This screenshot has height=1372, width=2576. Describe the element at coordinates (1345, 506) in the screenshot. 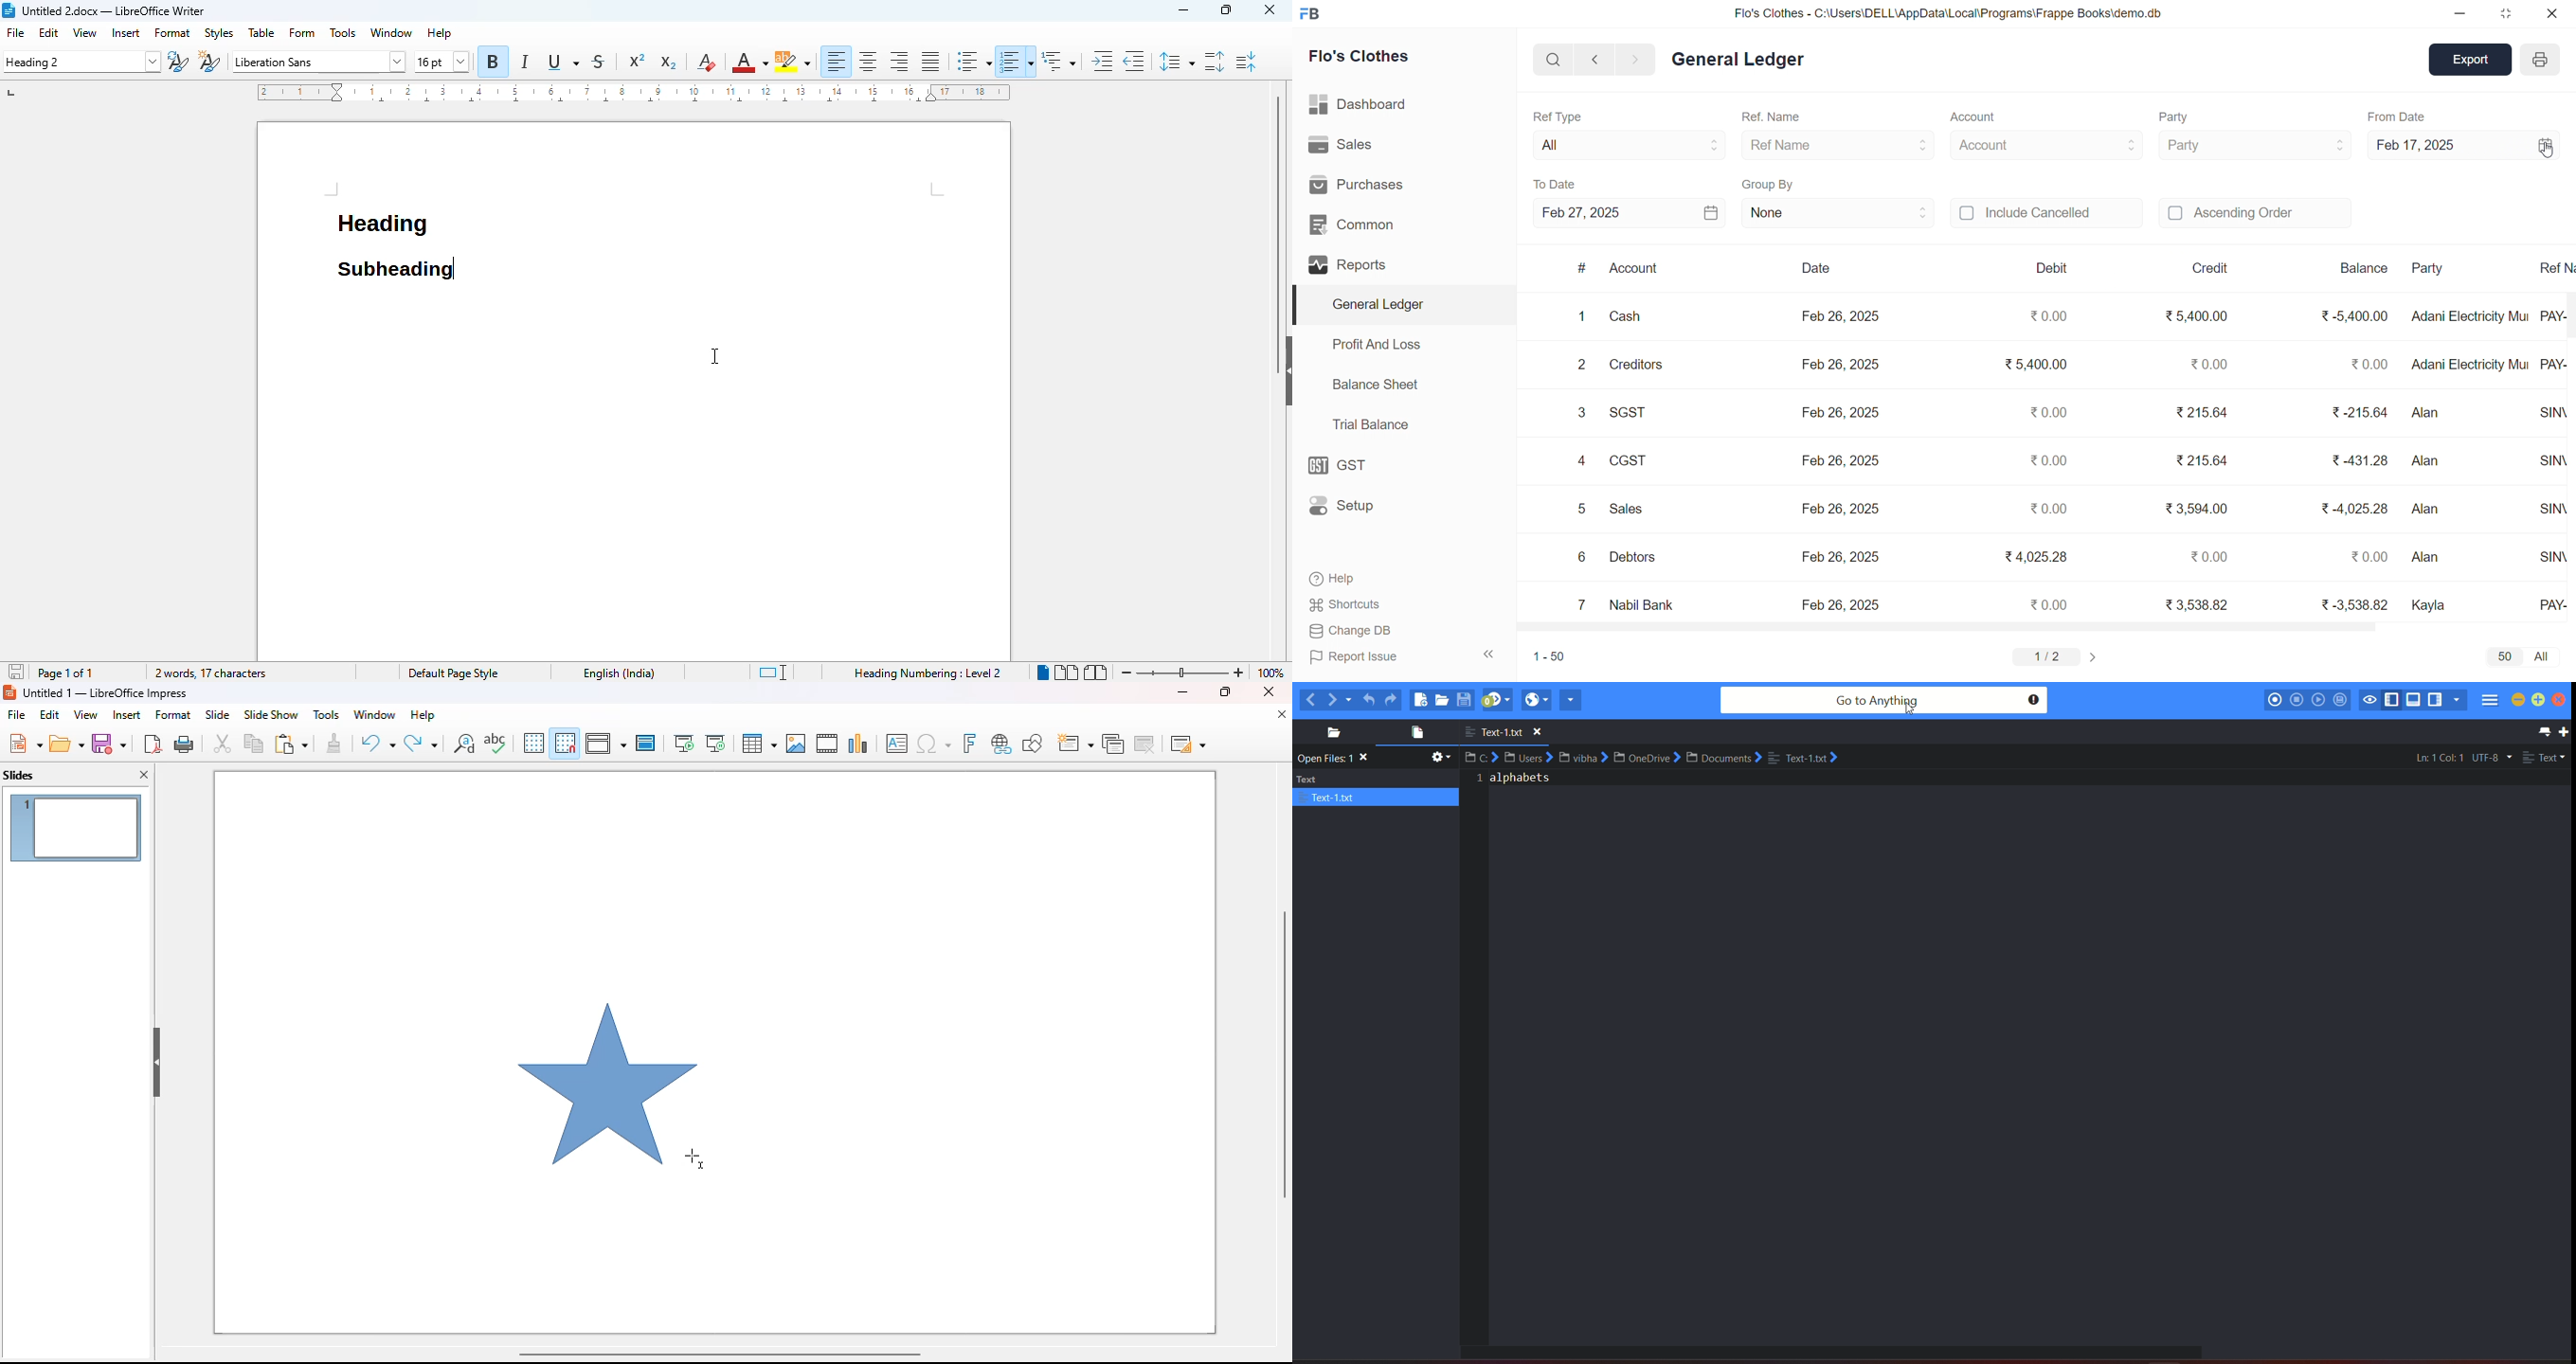

I see `Setup` at that location.